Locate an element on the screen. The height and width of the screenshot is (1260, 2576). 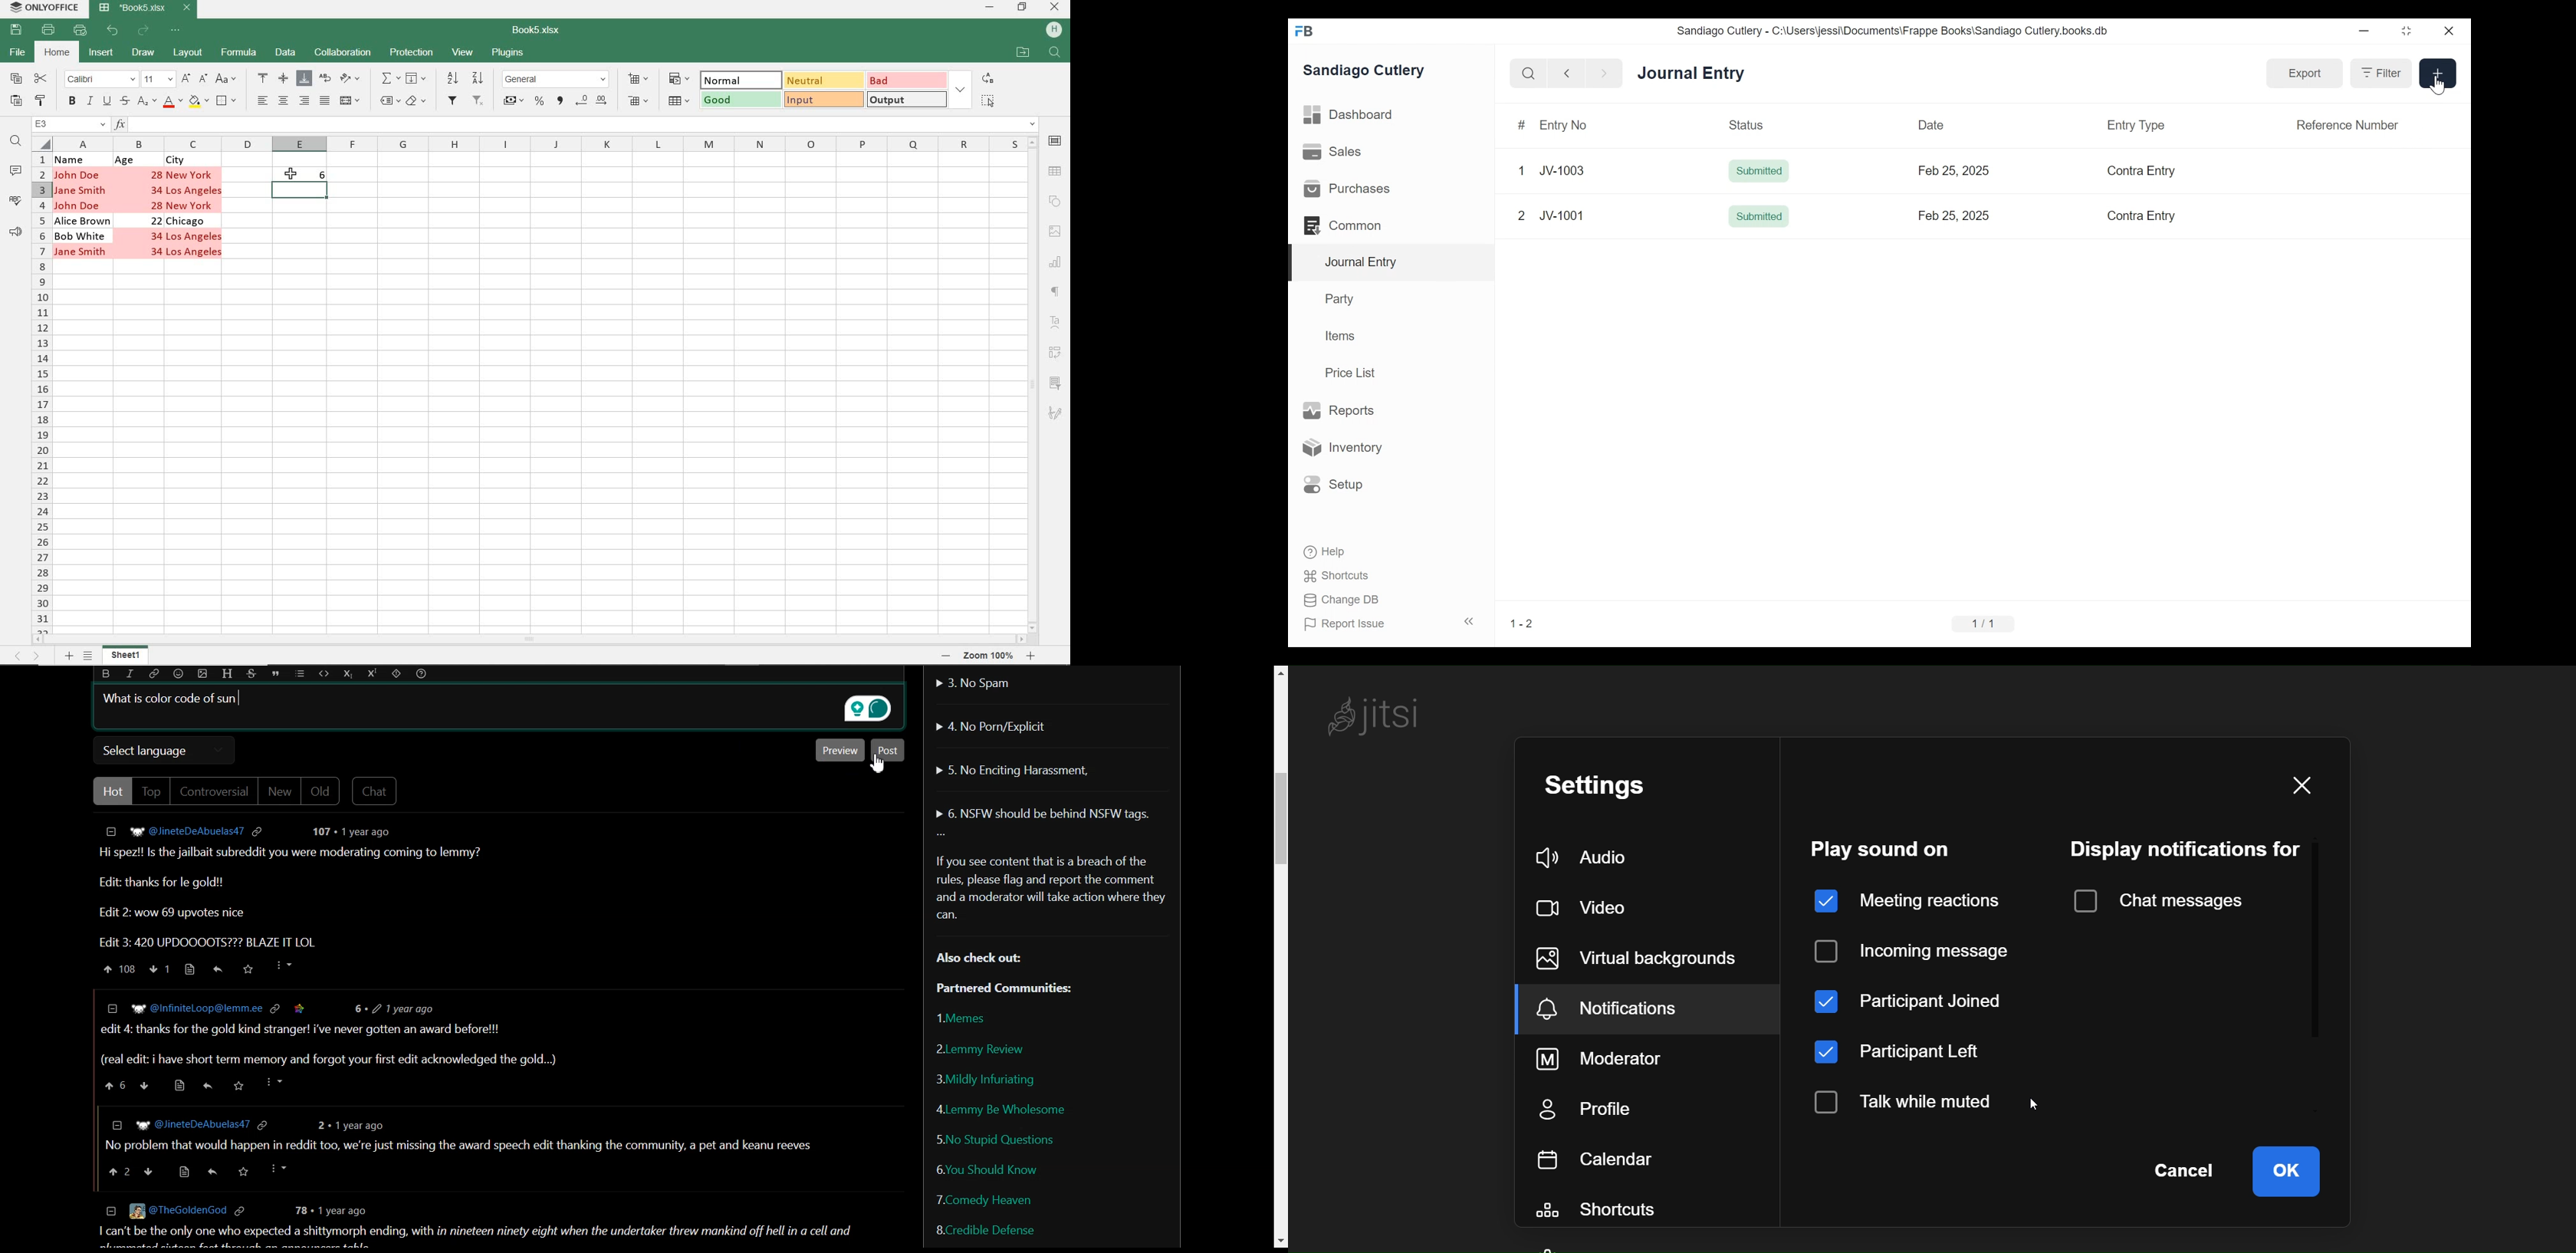
Export is located at coordinates (2307, 75).